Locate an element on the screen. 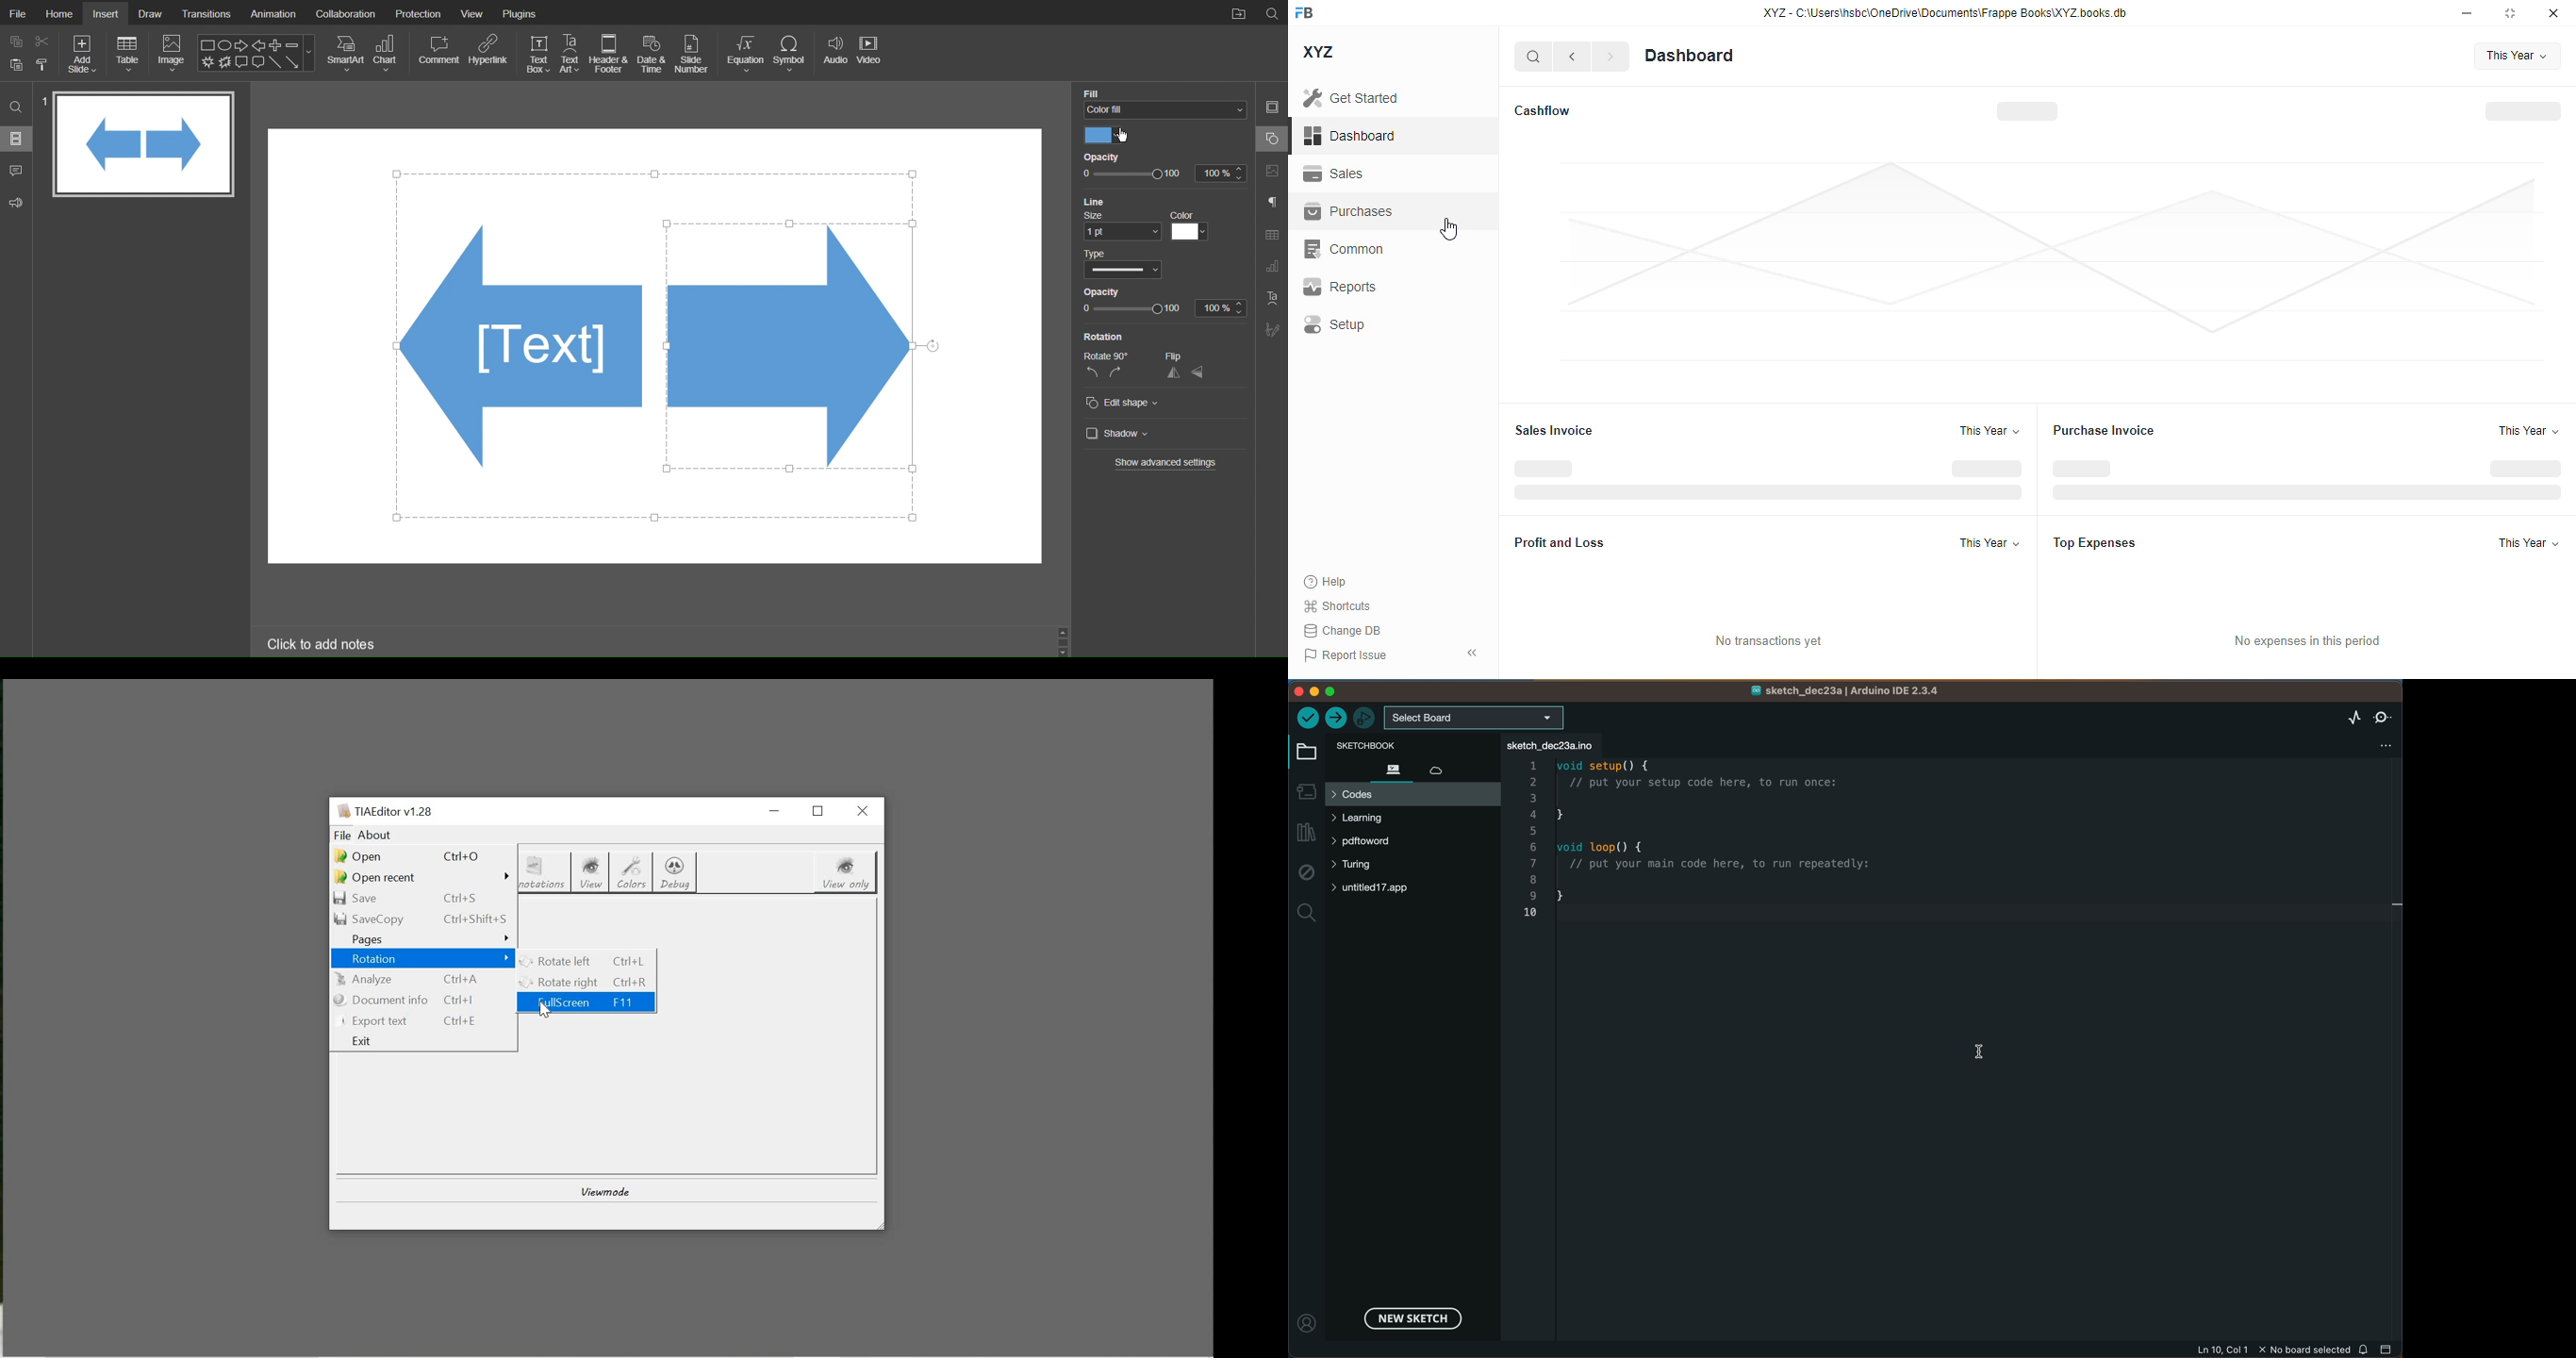  profit and loss is located at coordinates (1560, 541).